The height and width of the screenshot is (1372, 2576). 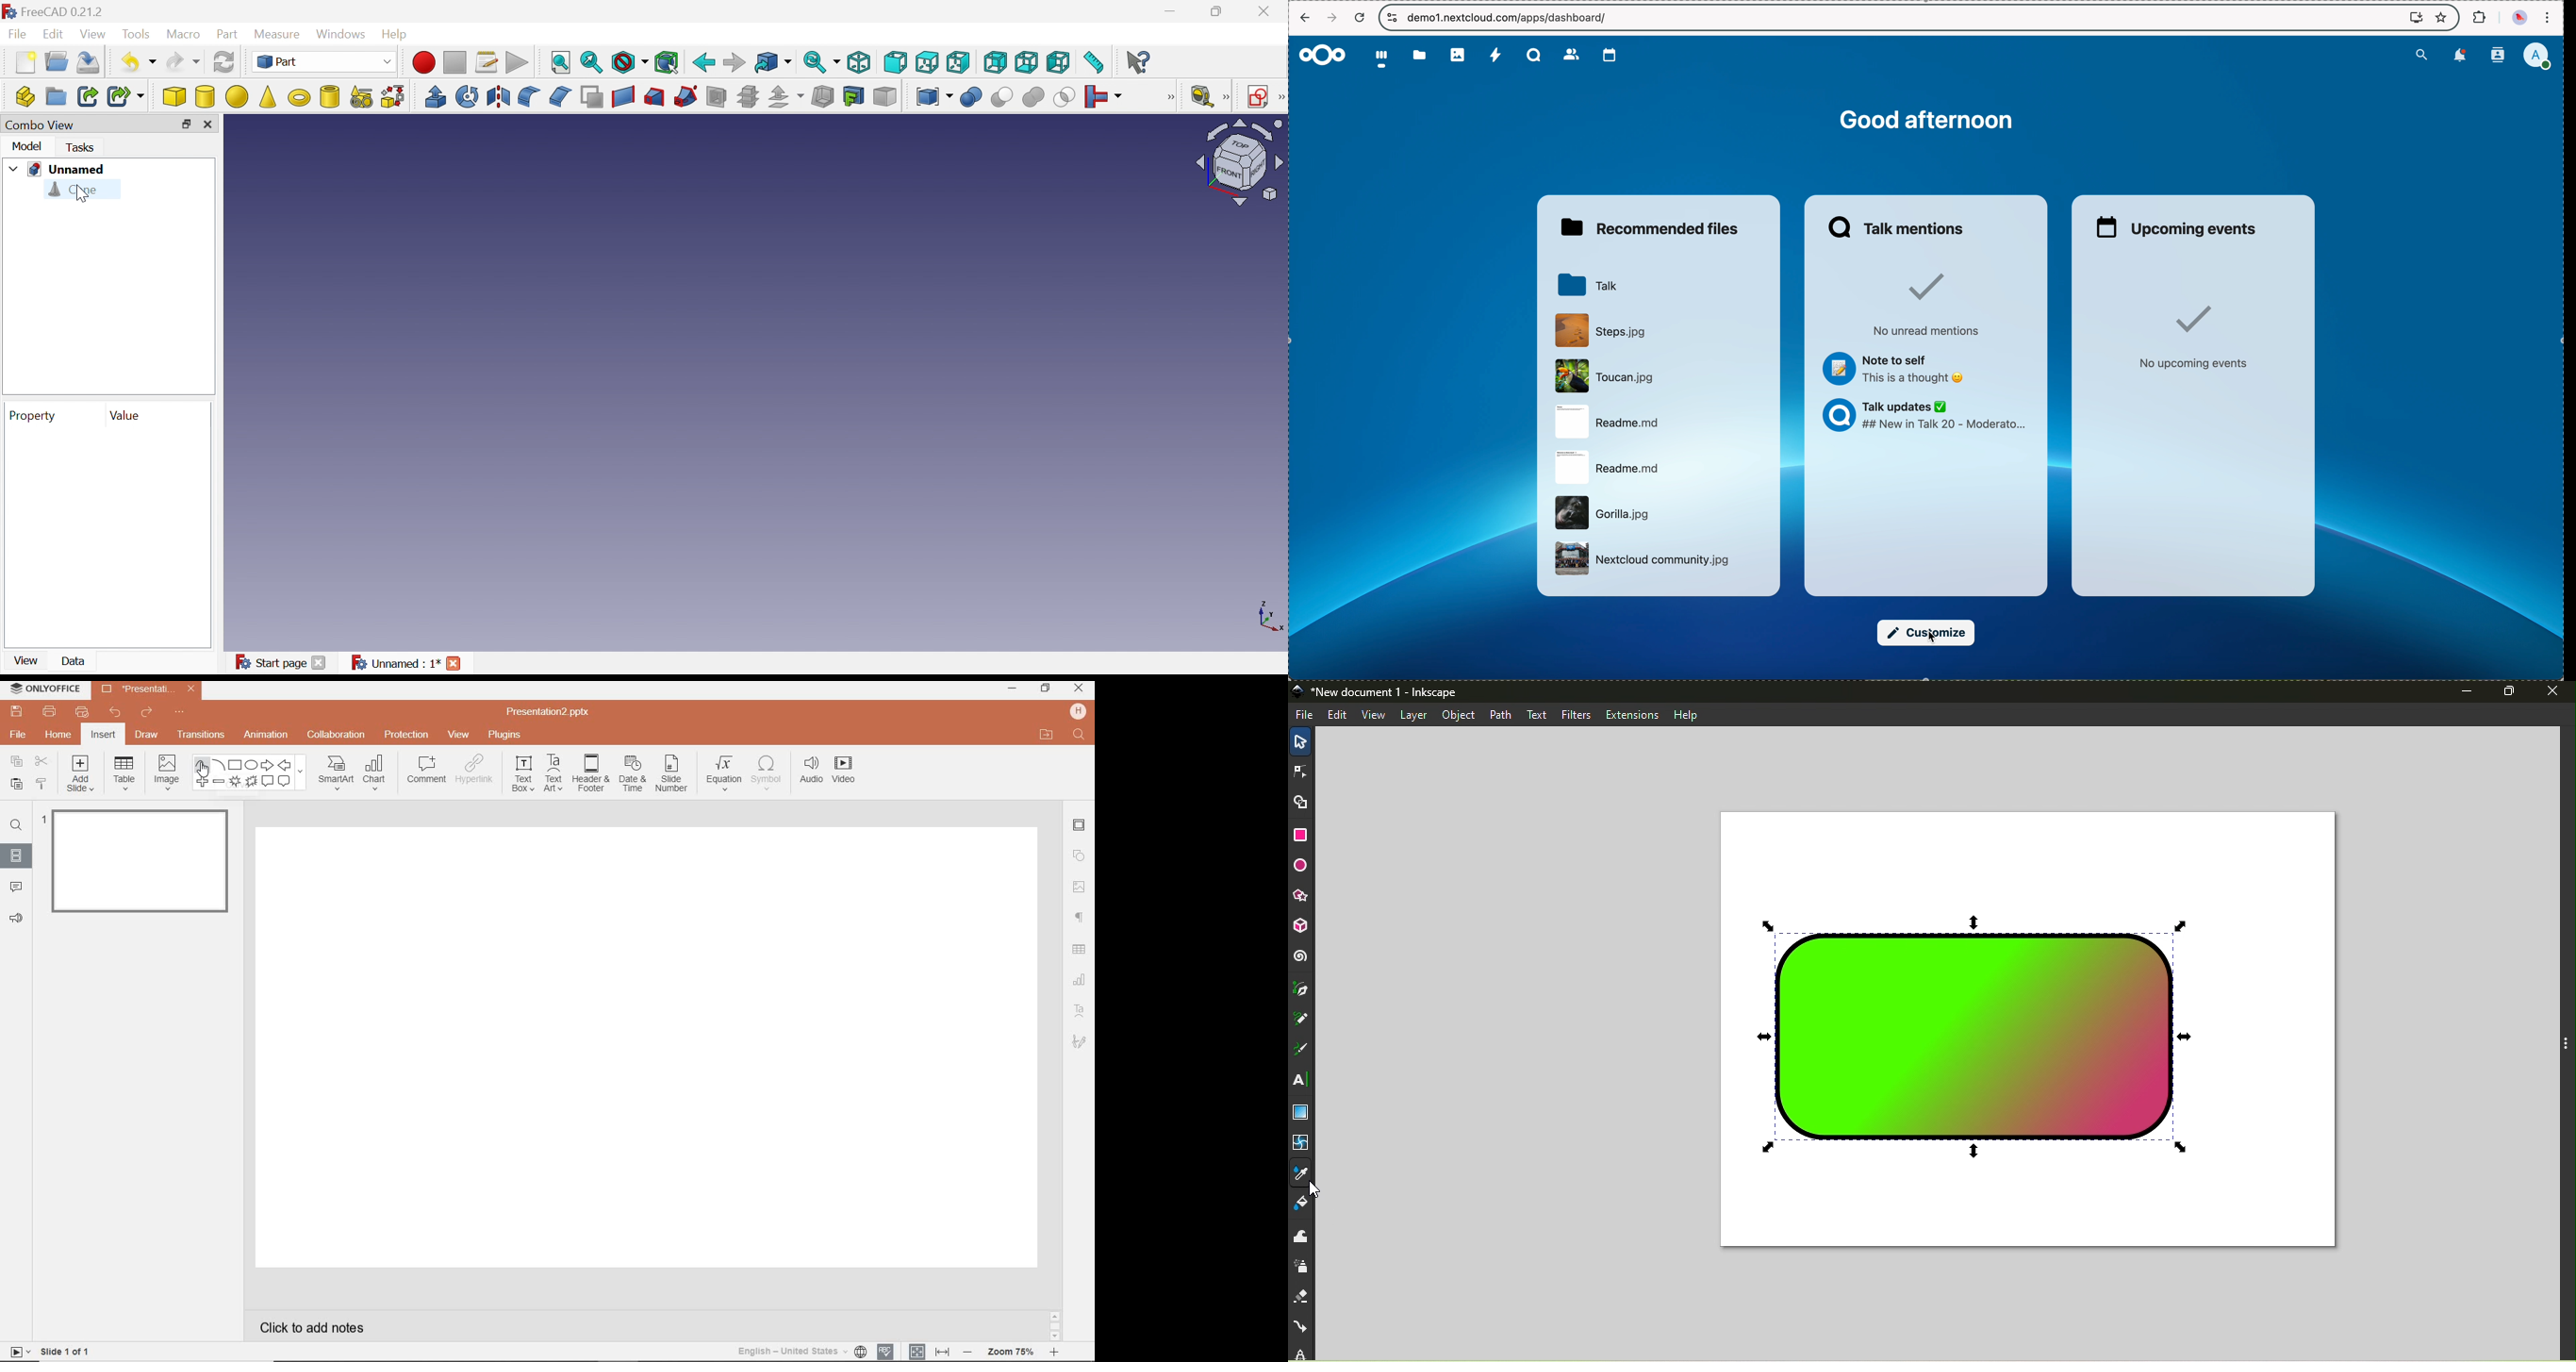 What do you see at coordinates (188, 124) in the screenshot?
I see `Restore down` at bounding box center [188, 124].